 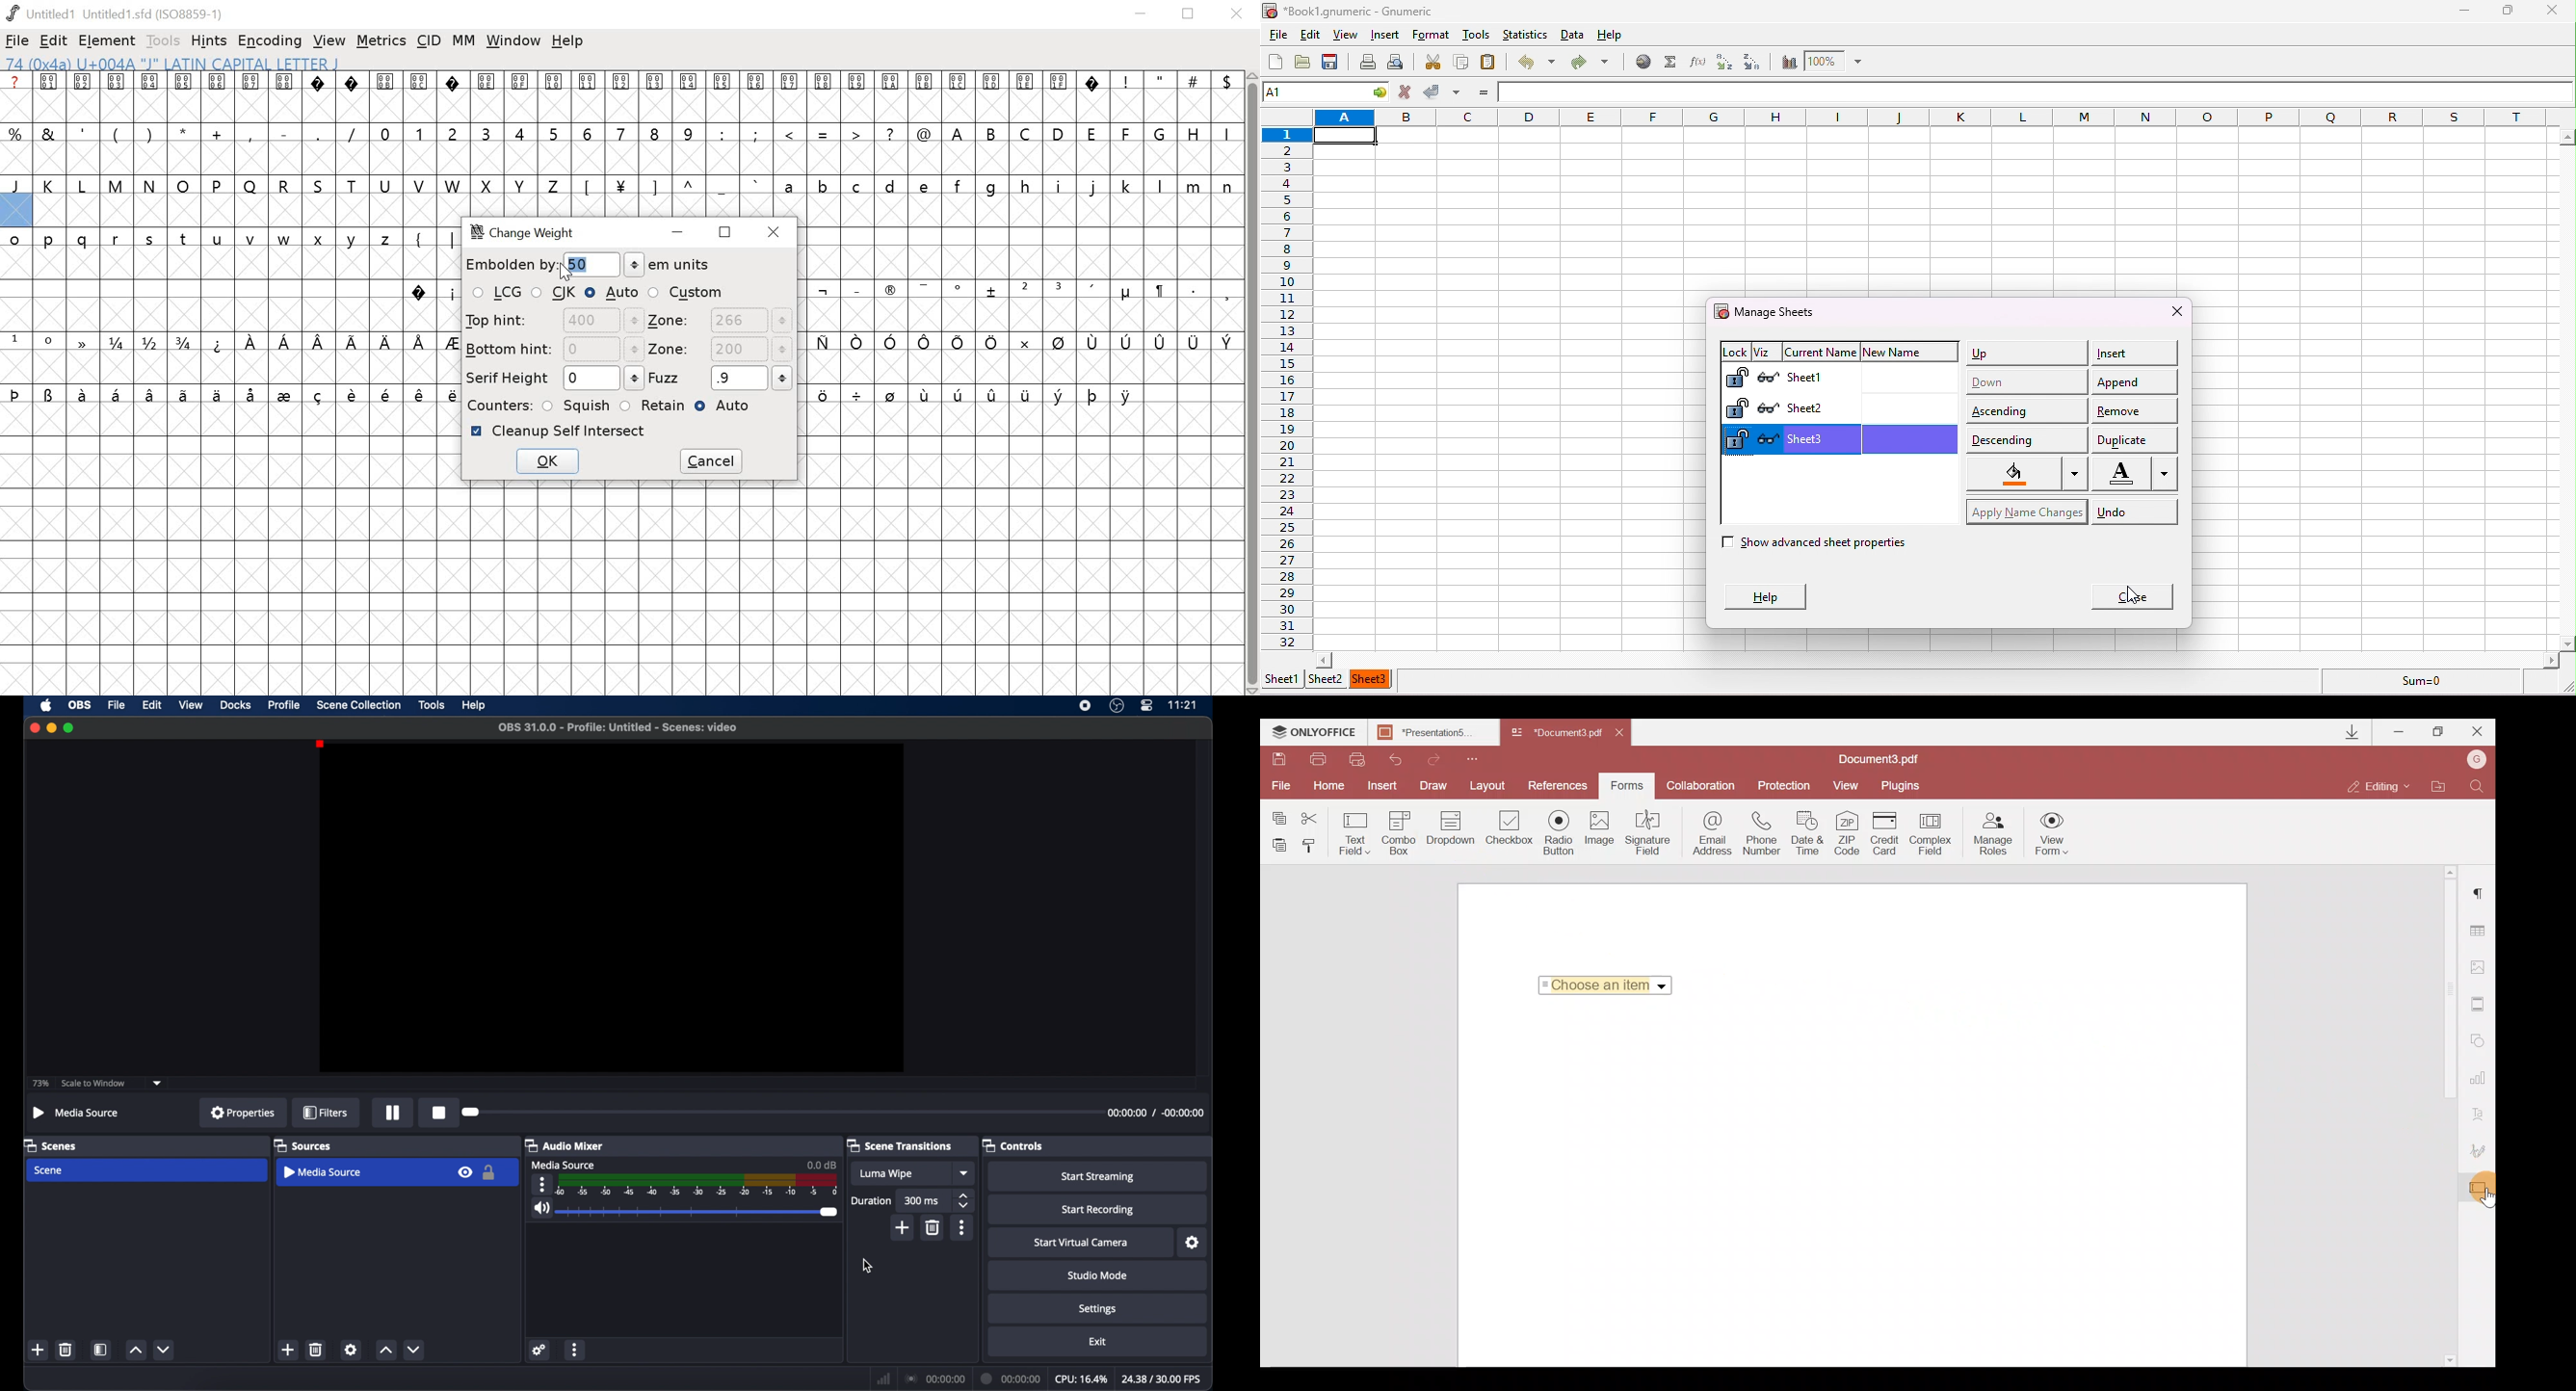 What do you see at coordinates (40, 1083) in the screenshot?
I see `73%` at bounding box center [40, 1083].